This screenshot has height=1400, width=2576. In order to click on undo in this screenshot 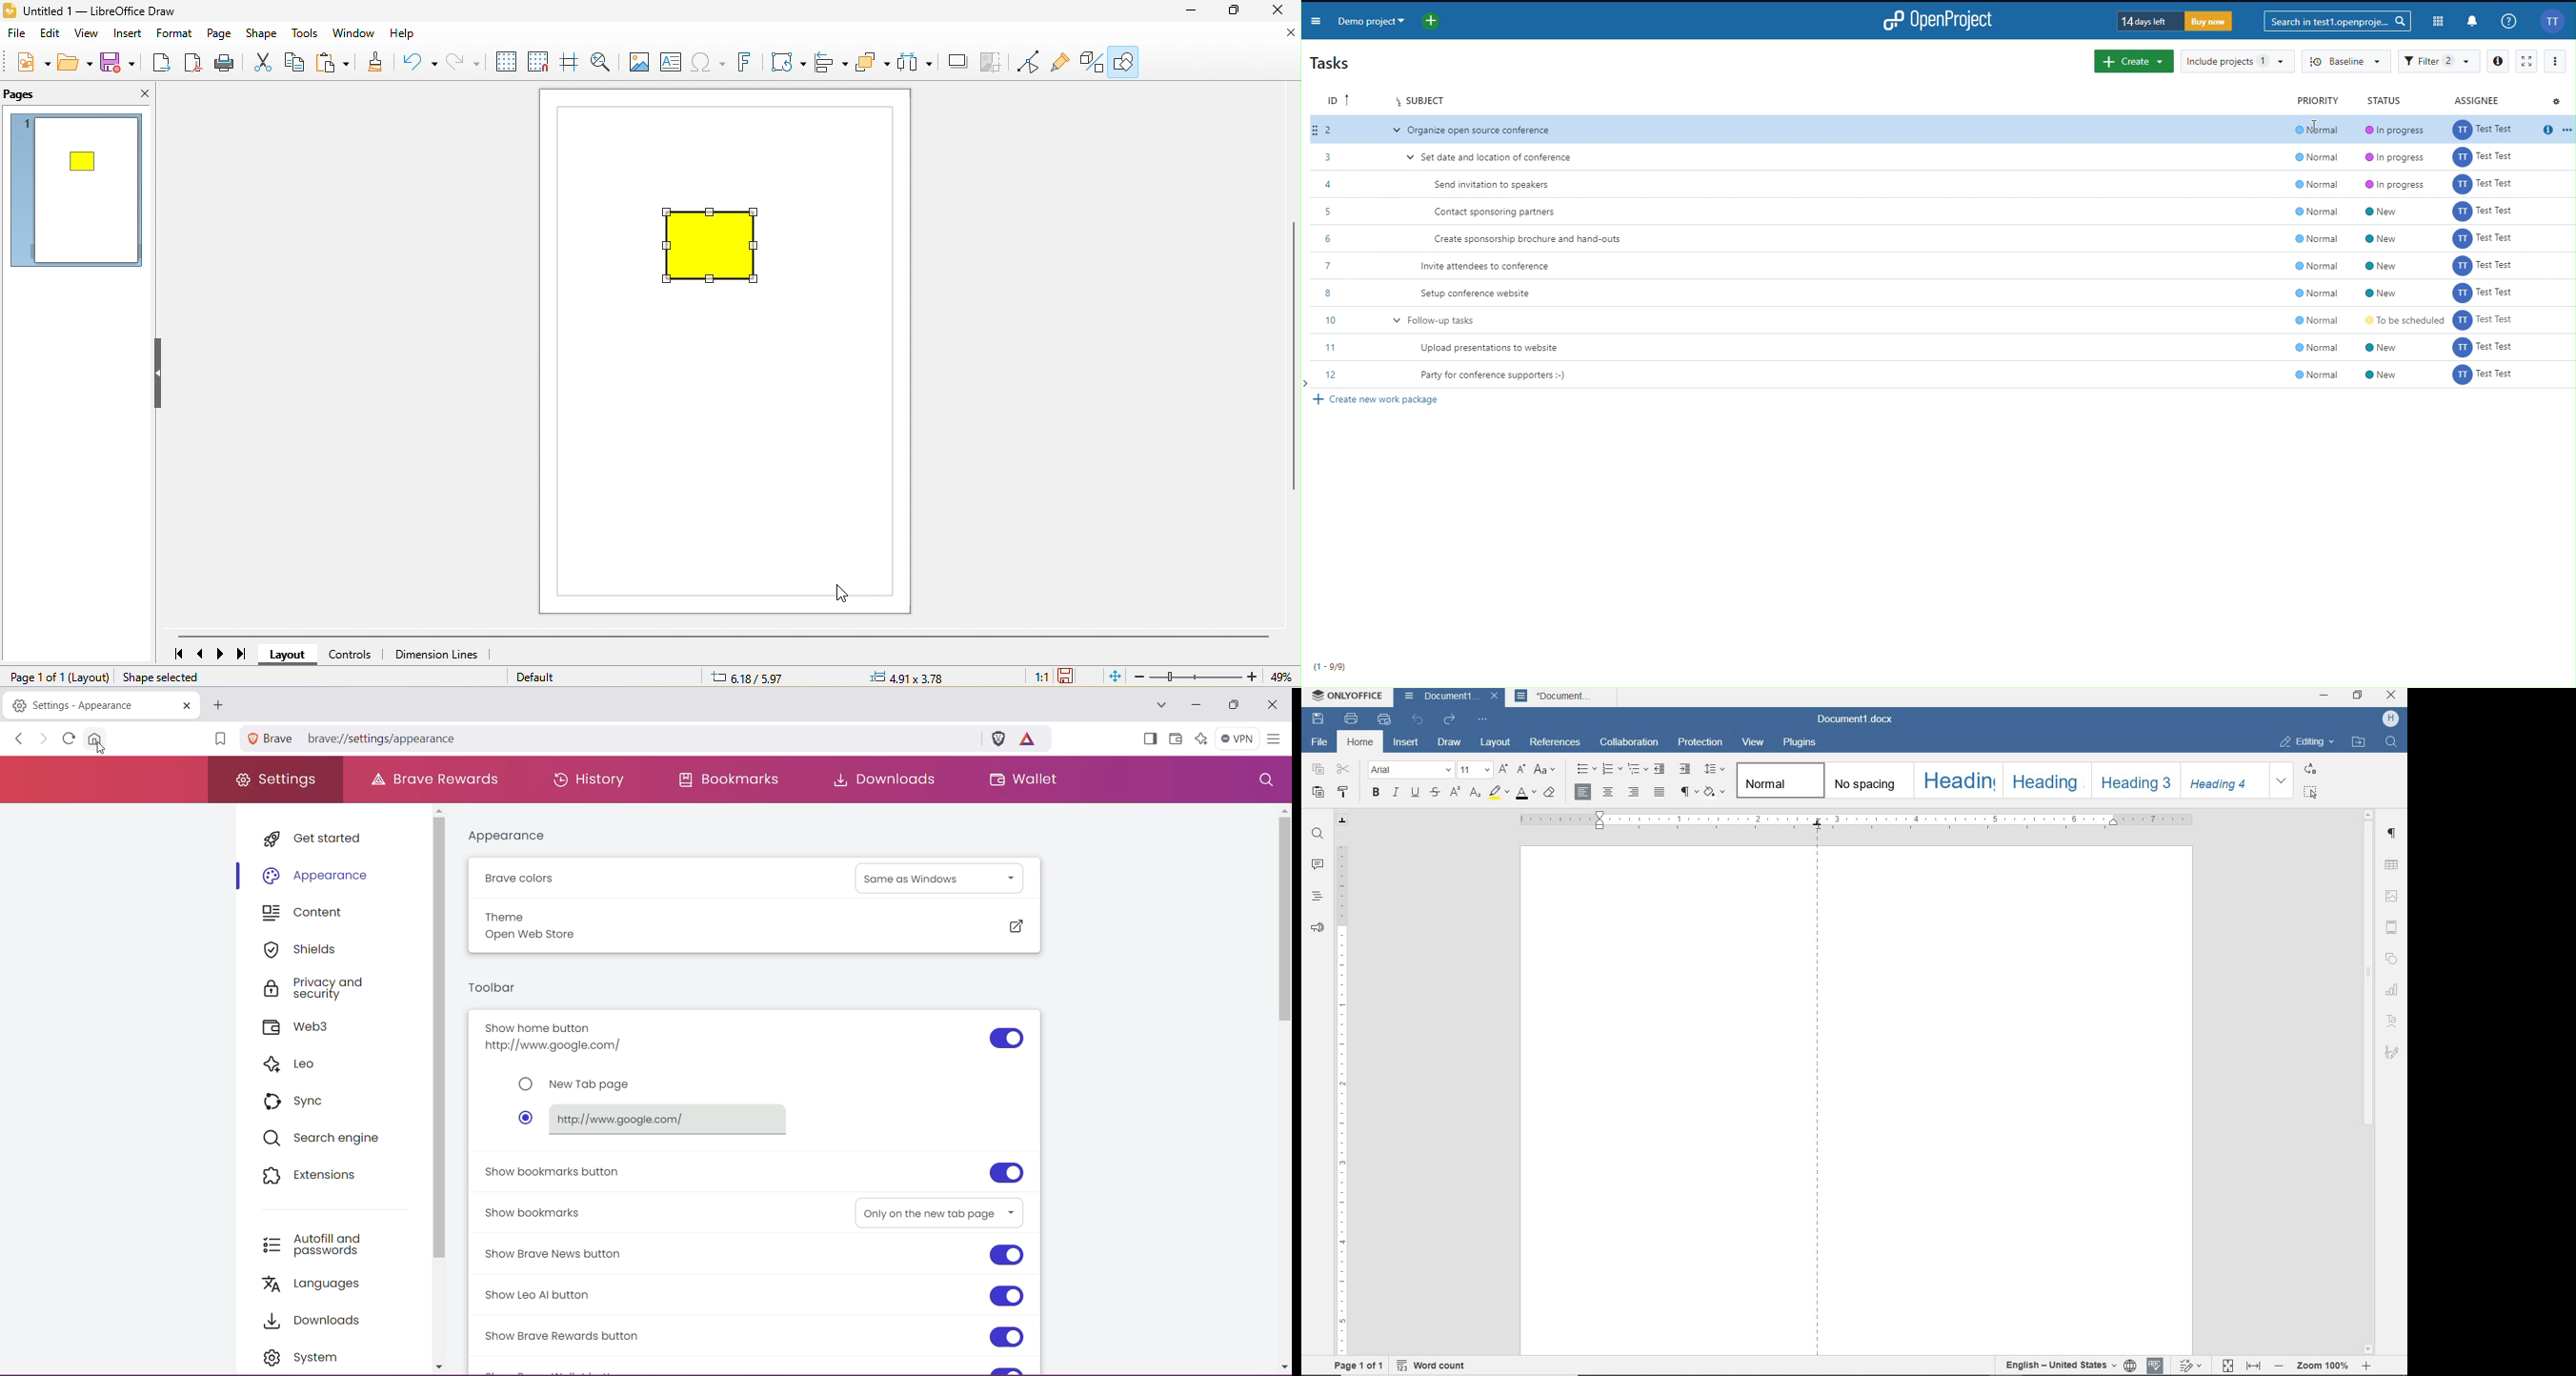, I will do `click(414, 62)`.